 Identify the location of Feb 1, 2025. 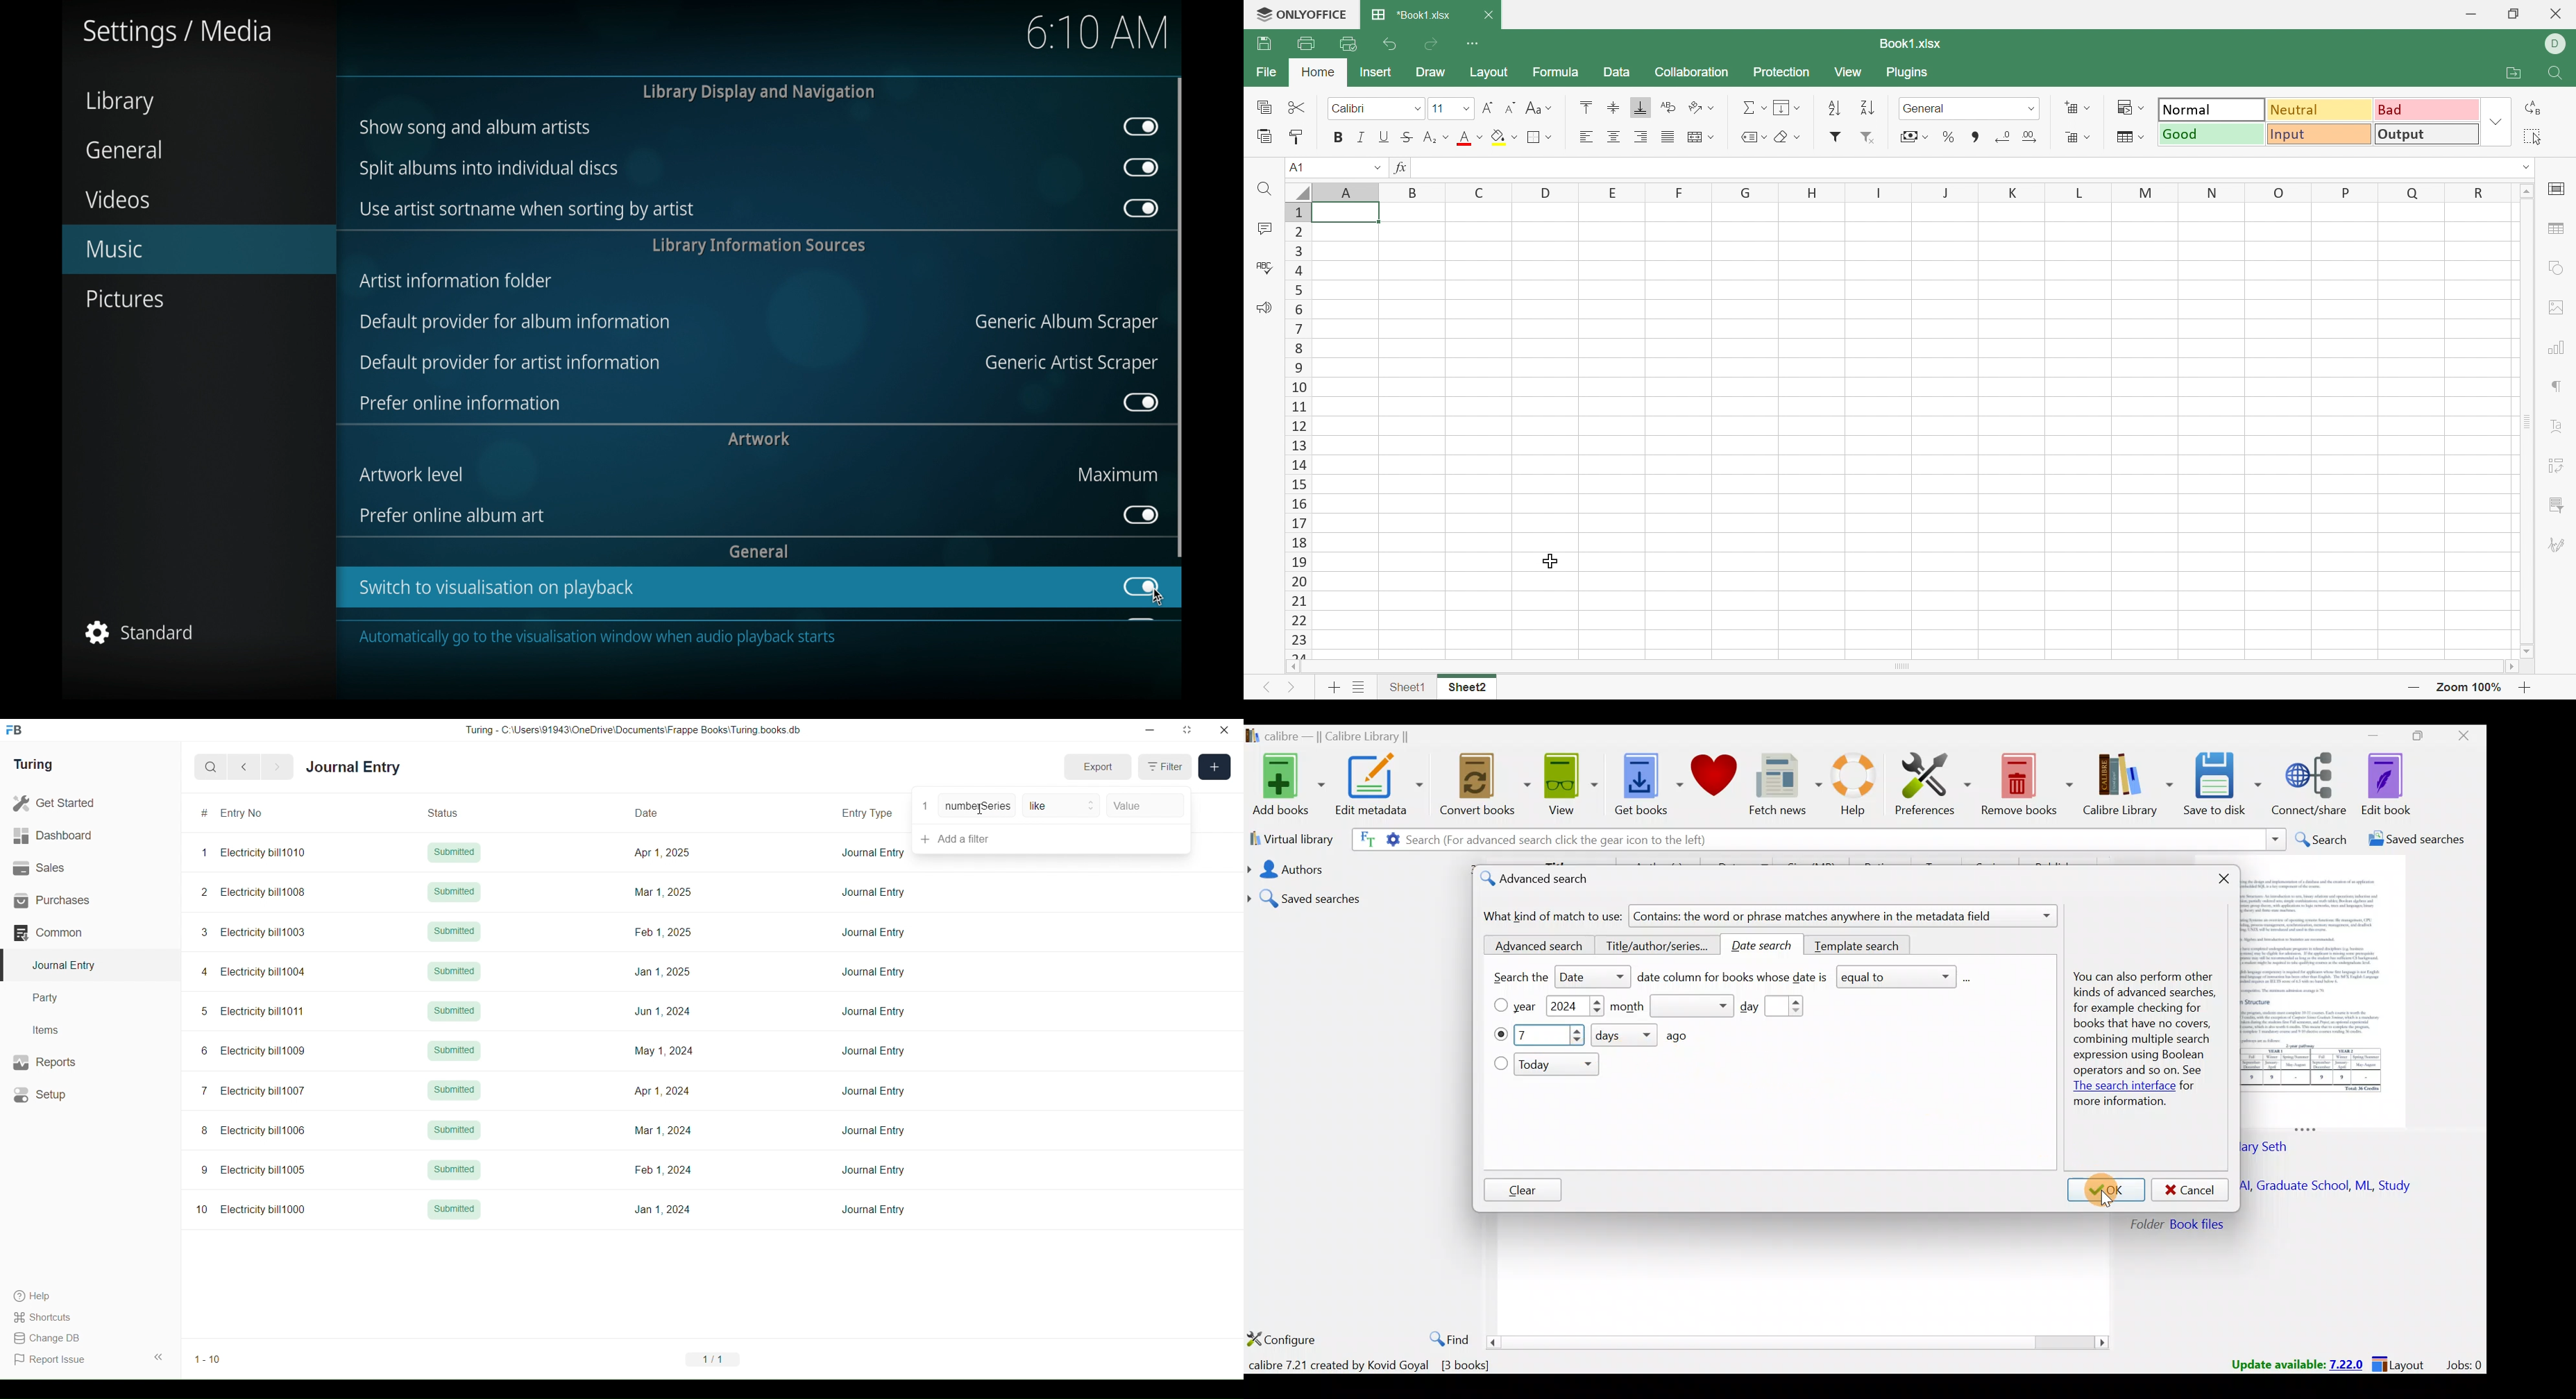
(664, 931).